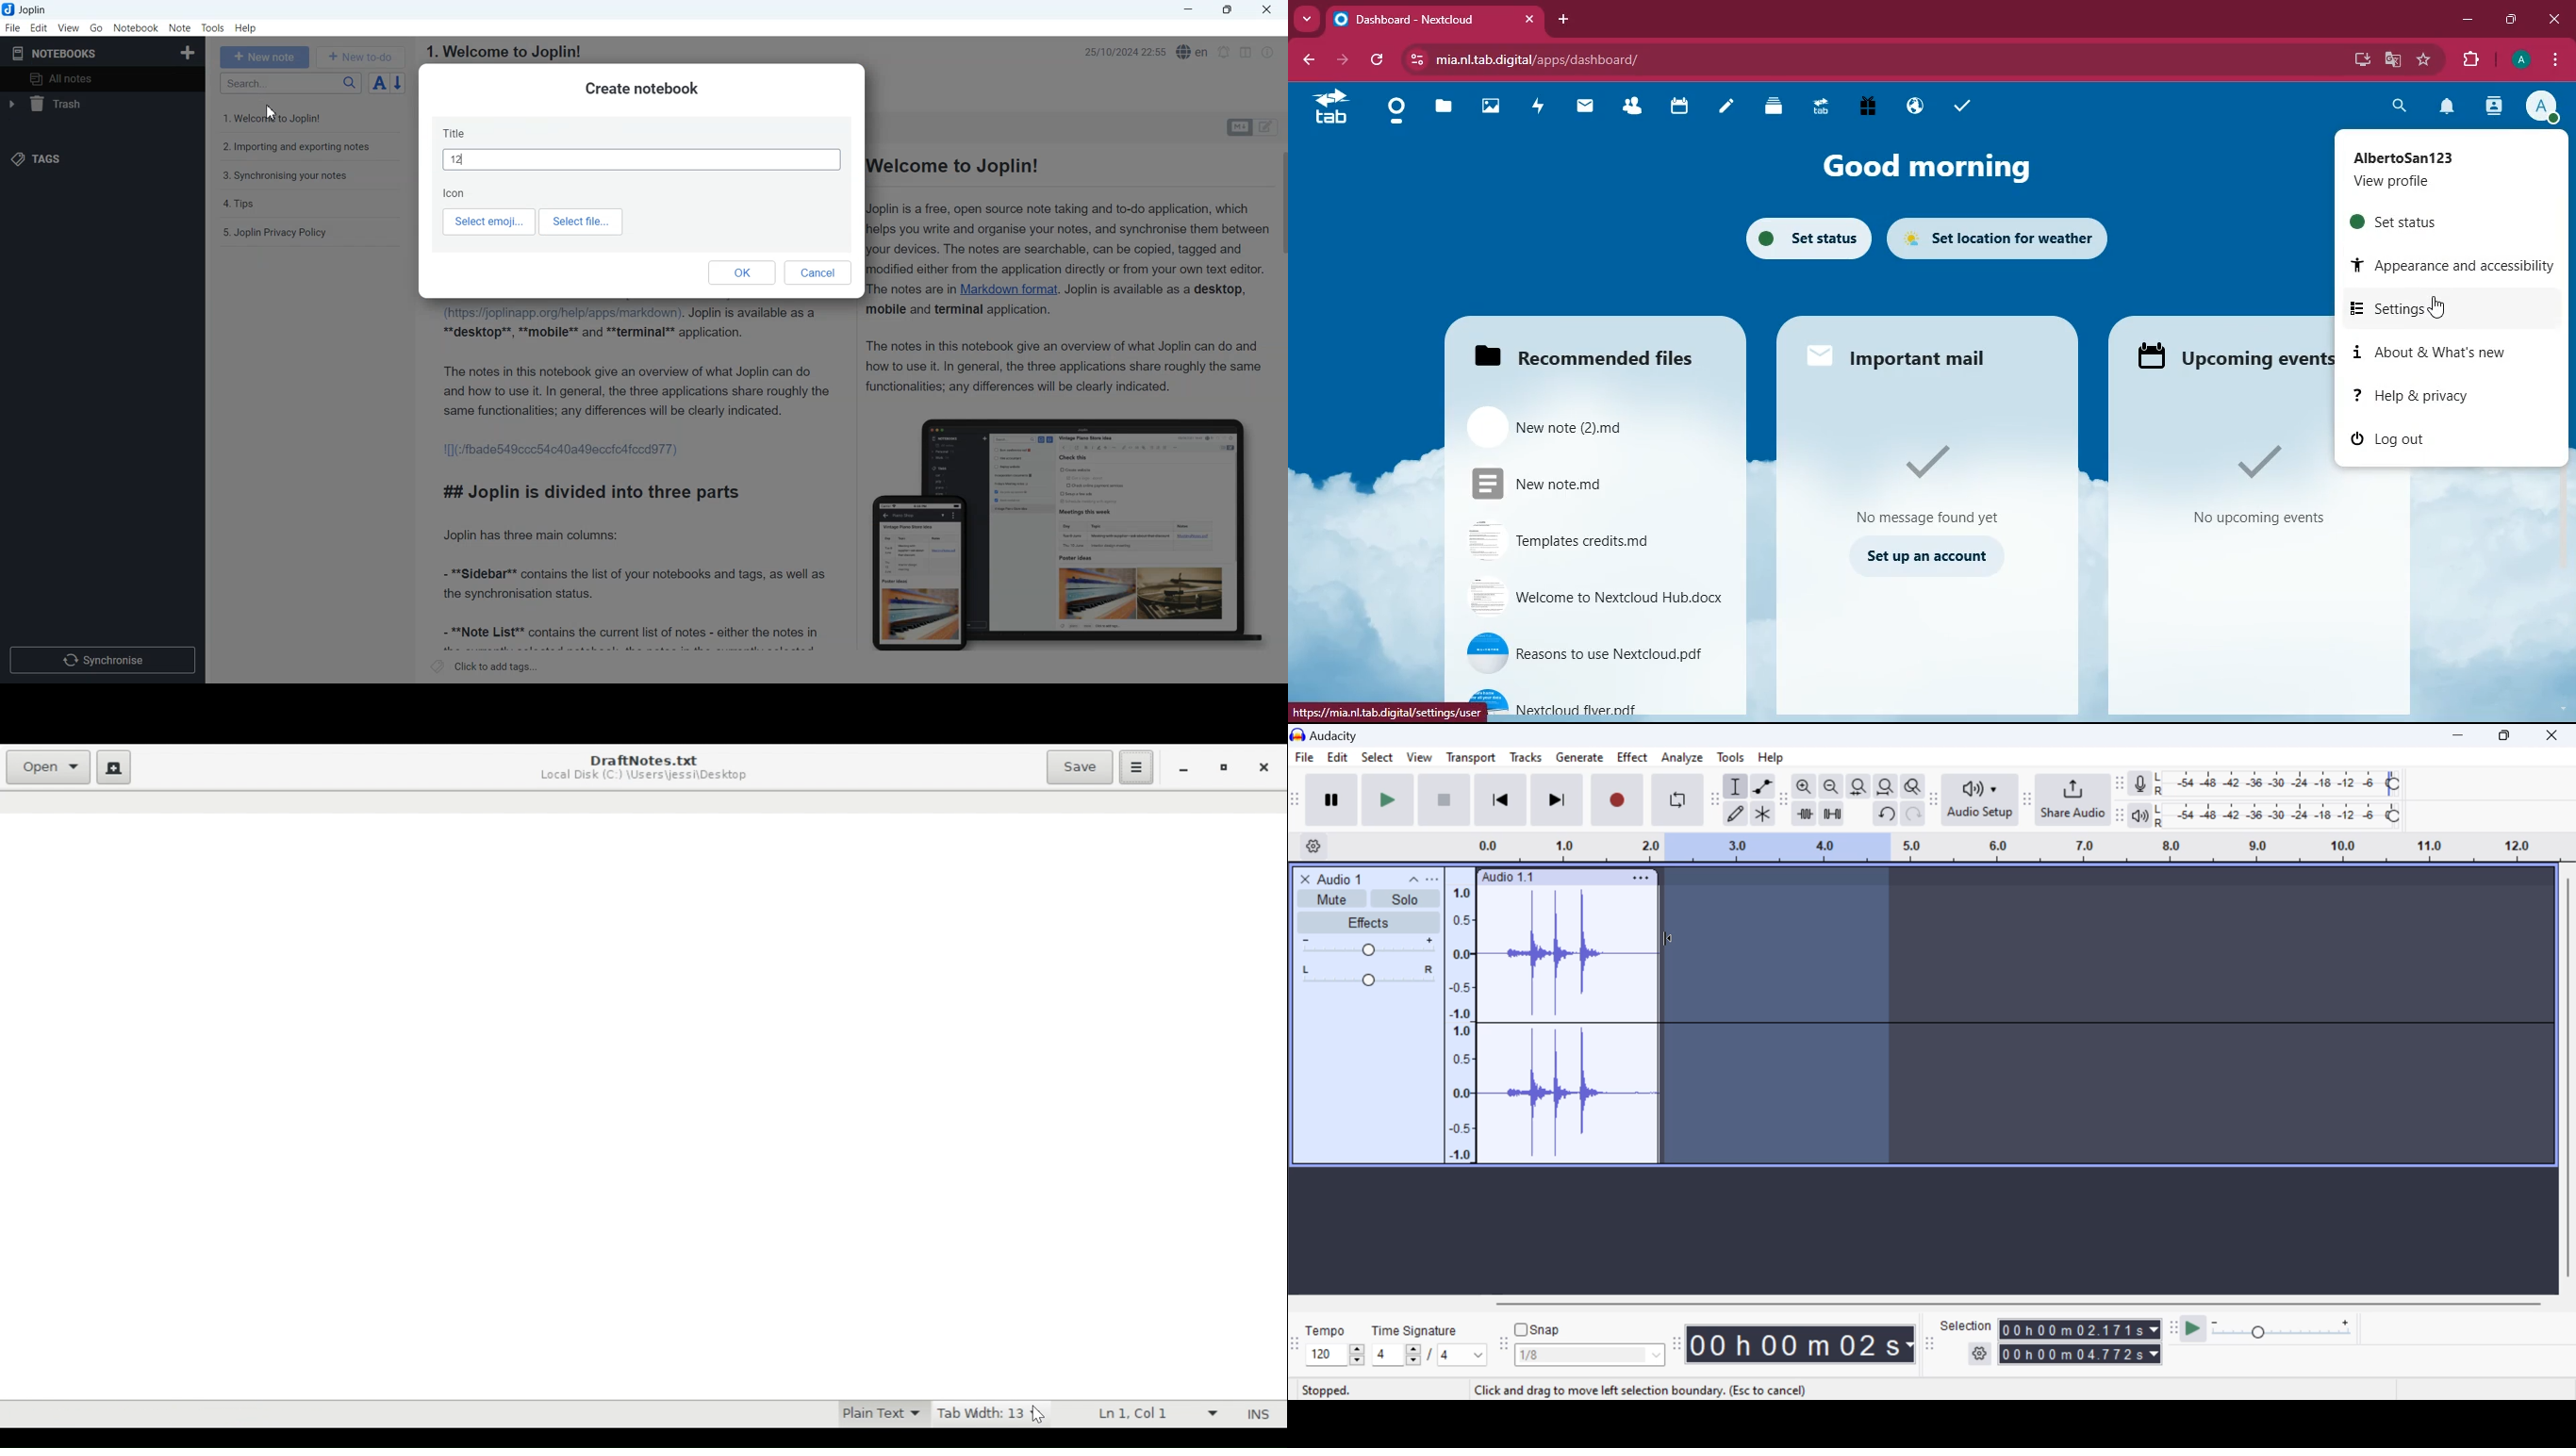 The height and width of the screenshot is (1456, 2576). Describe the element at coordinates (458, 160) in the screenshot. I see `Title "12"` at that location.